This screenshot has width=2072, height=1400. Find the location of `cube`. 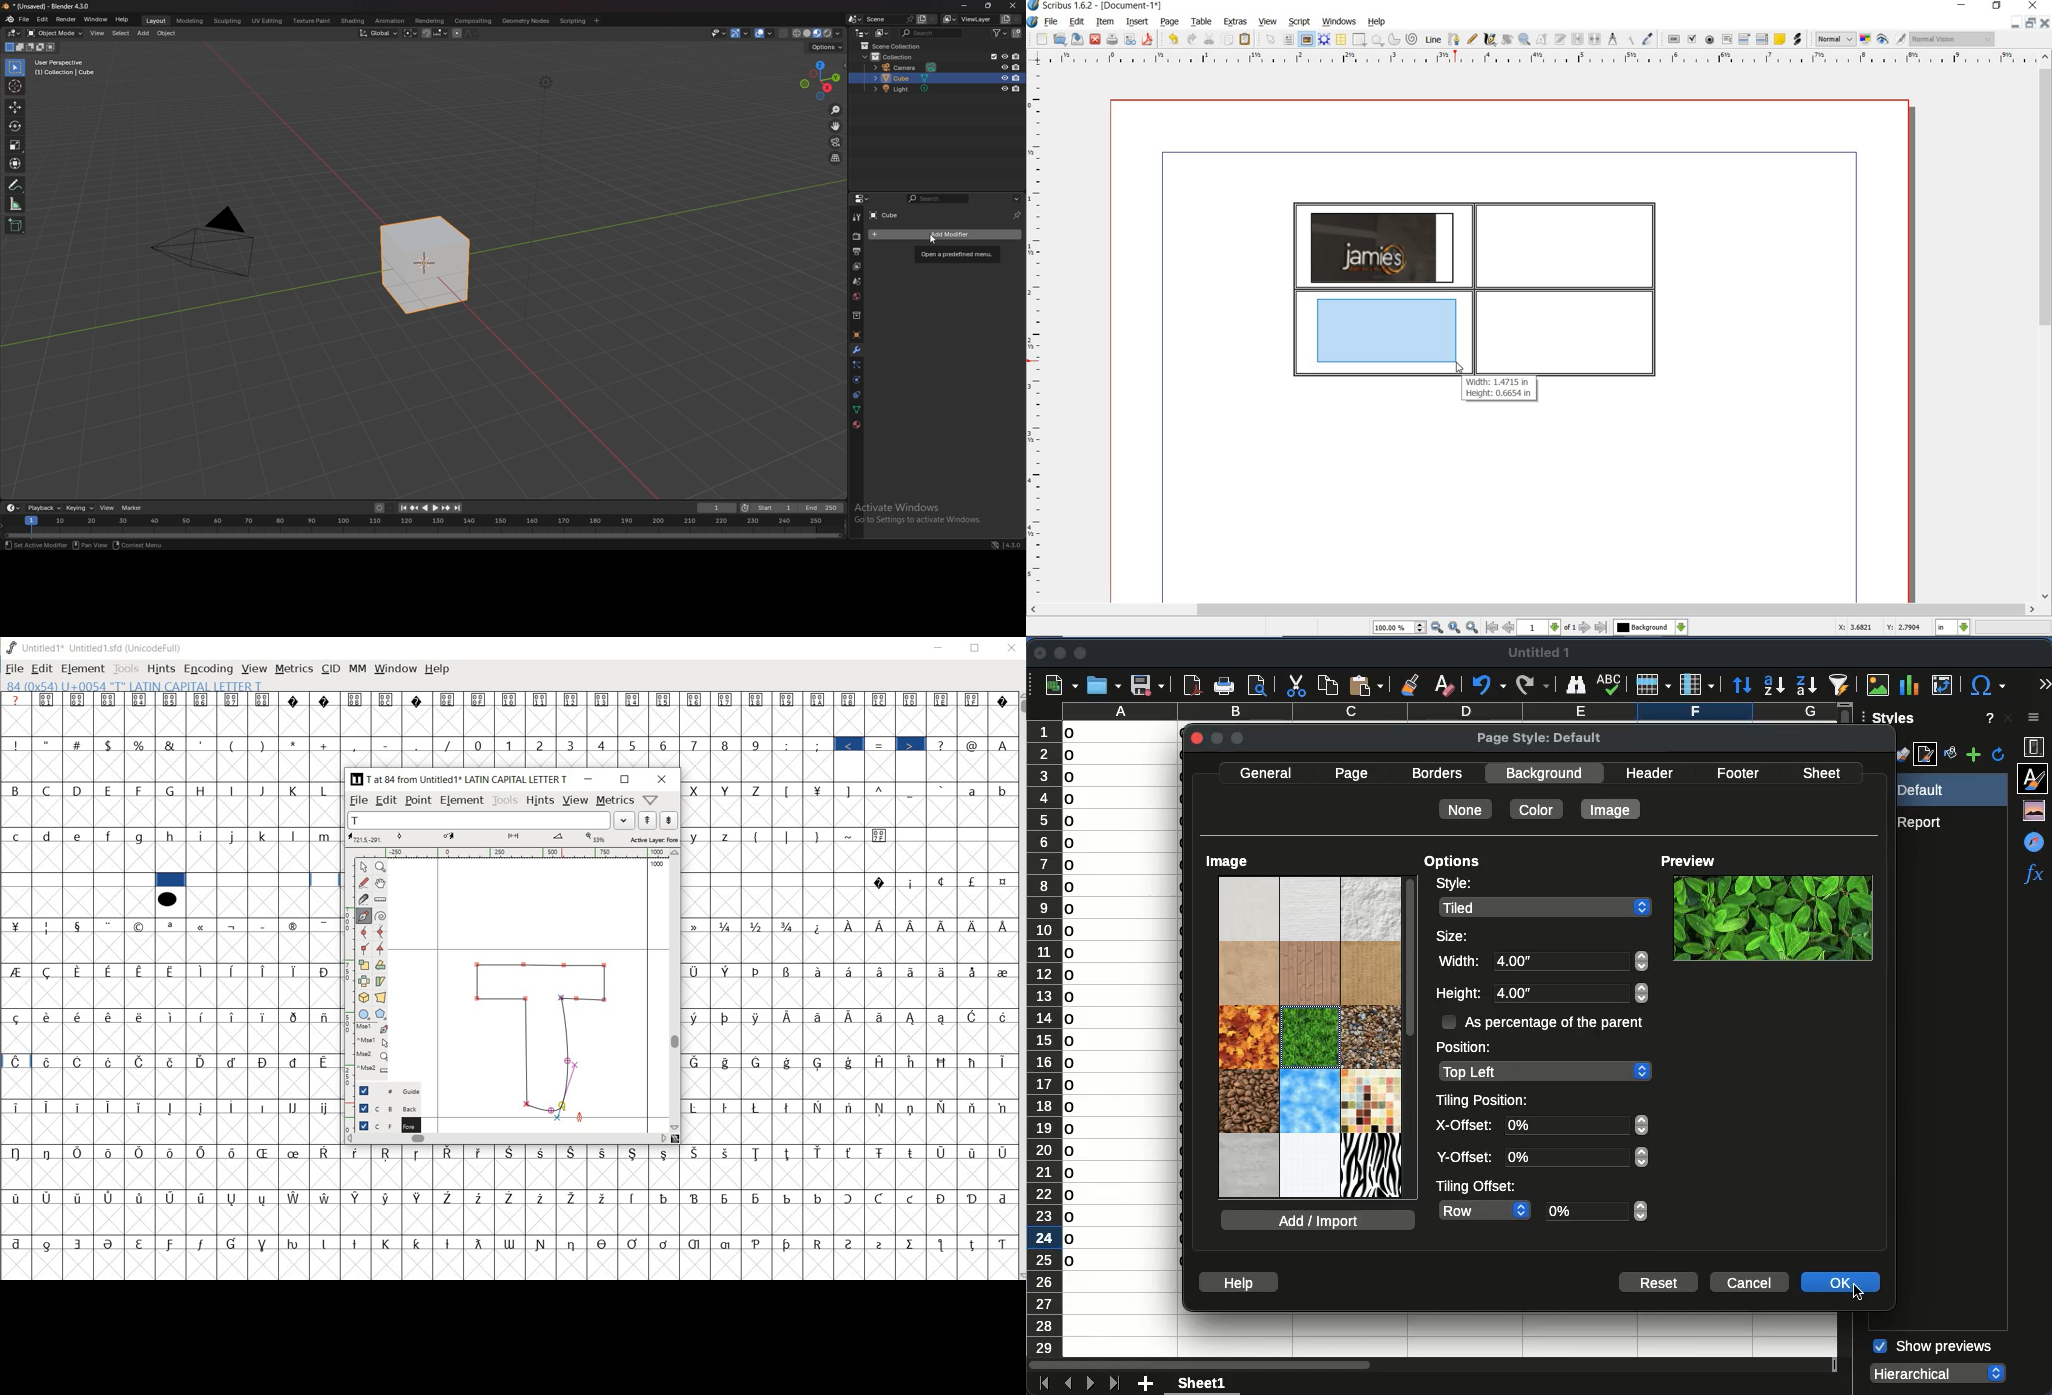

cube is located at coordinates (913, 78).